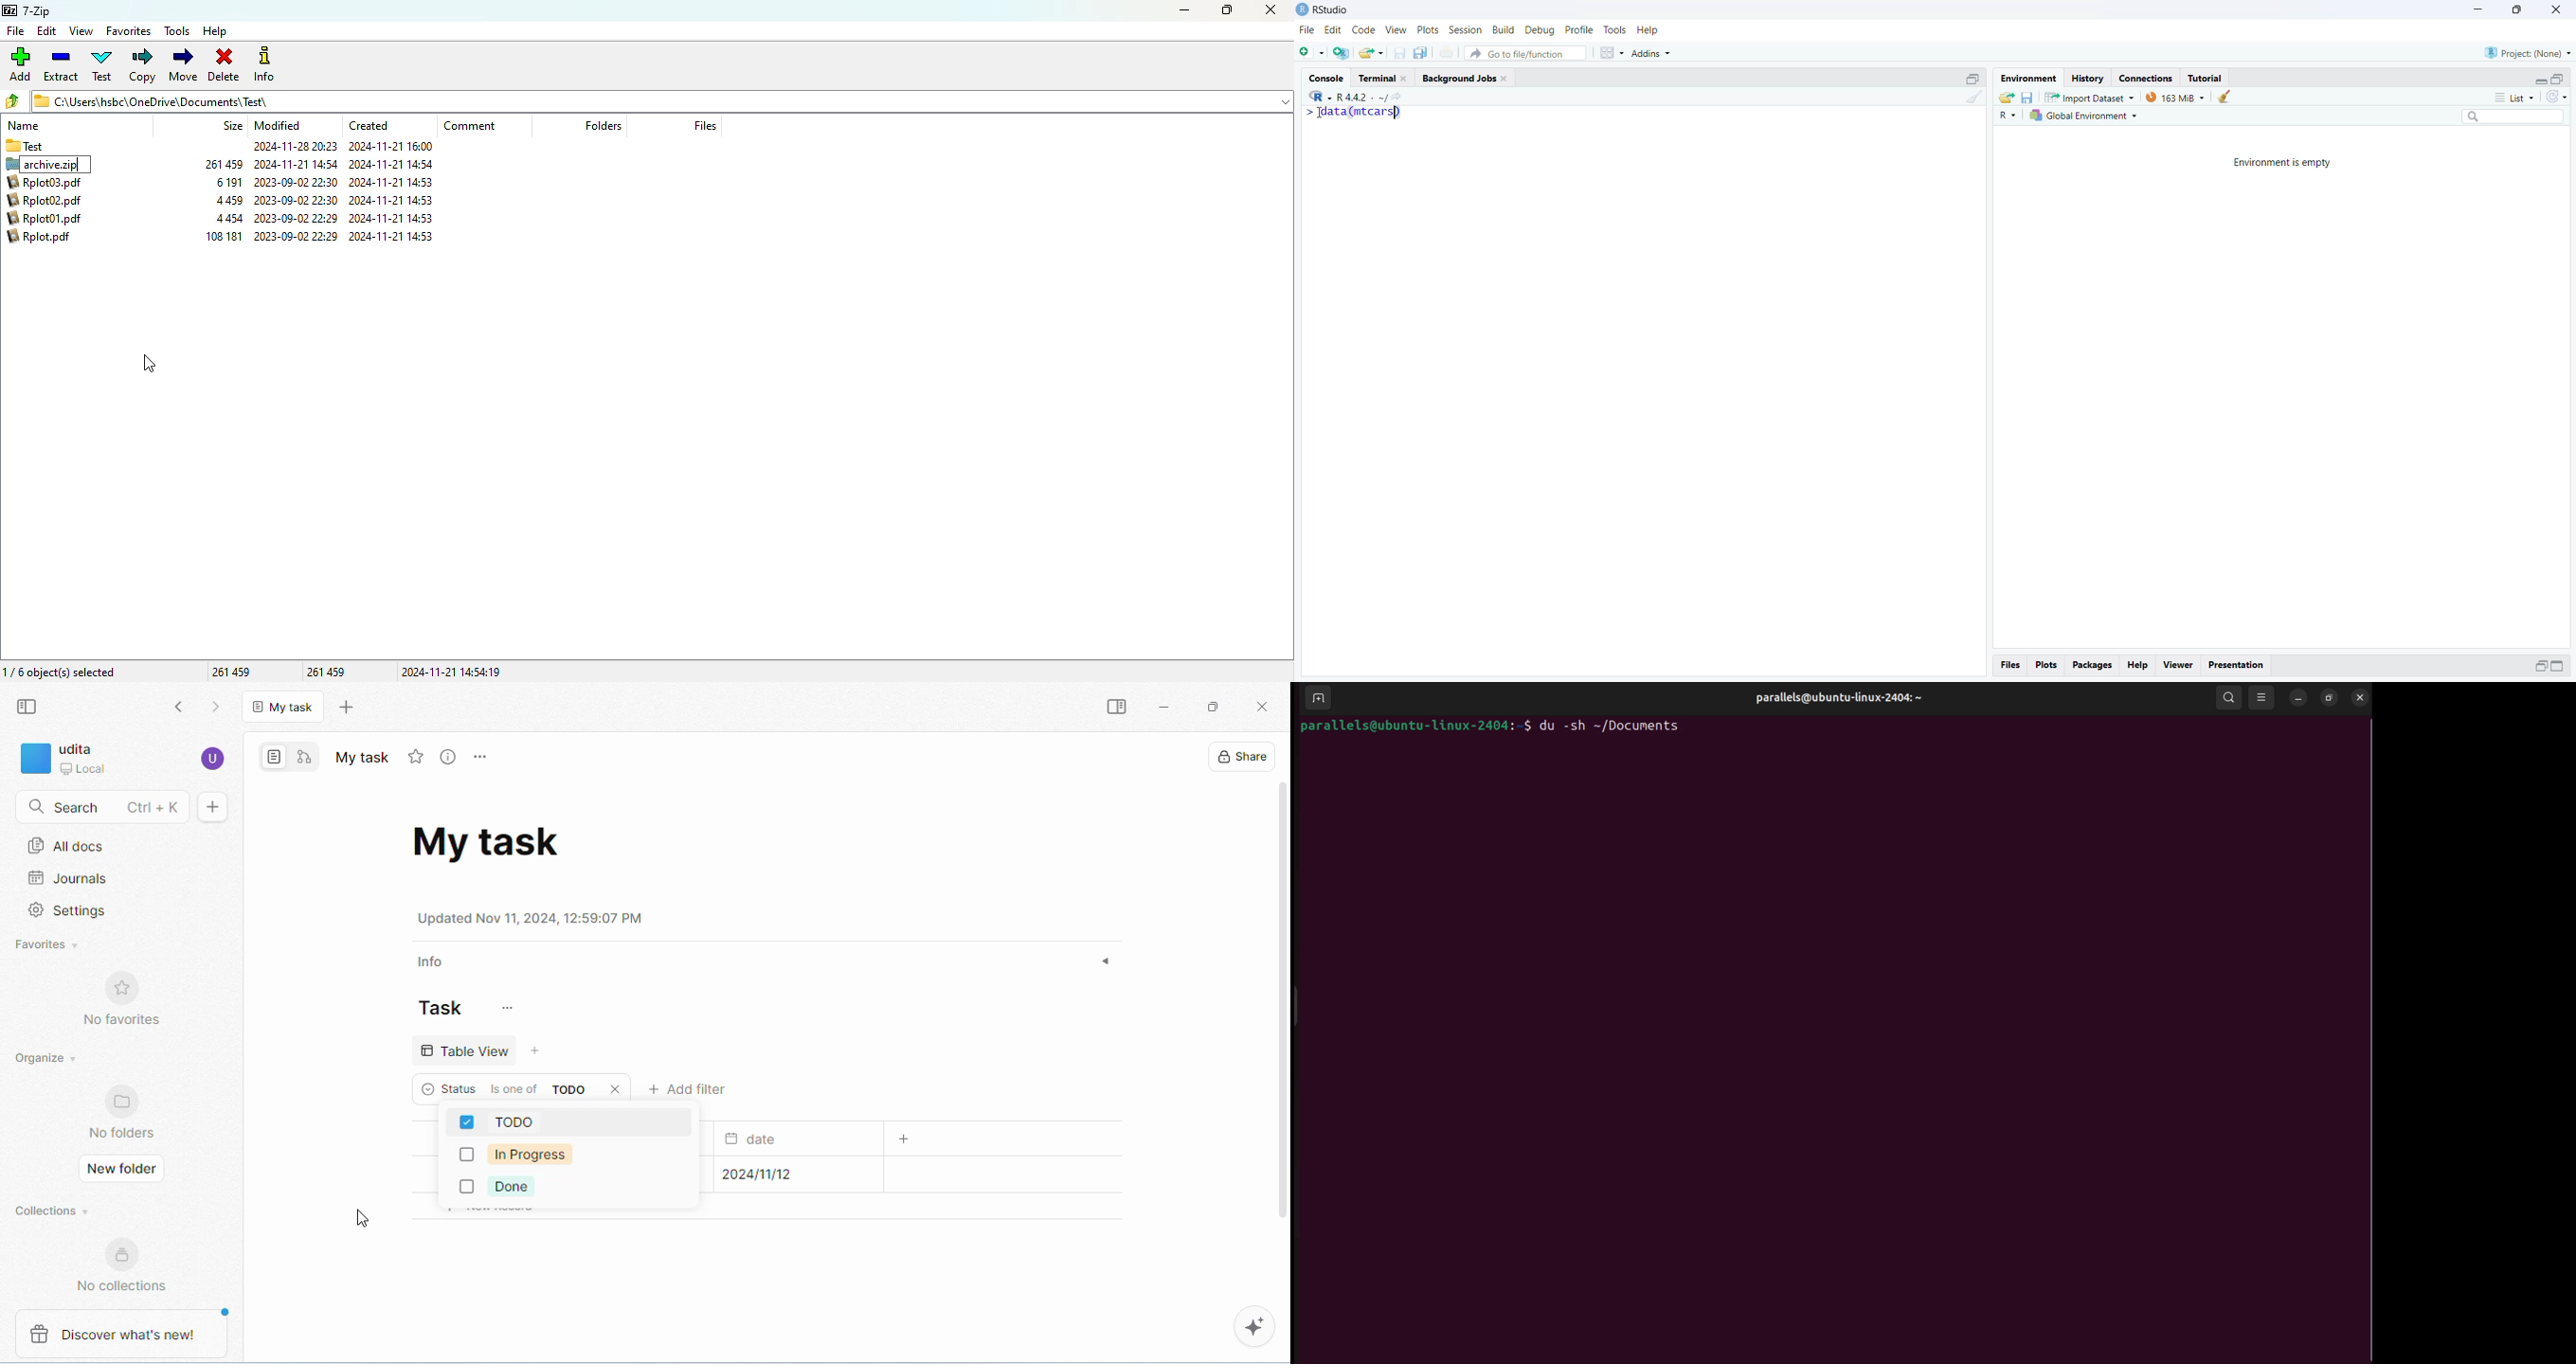  I want to click on collections logo, so click(118, 1253).